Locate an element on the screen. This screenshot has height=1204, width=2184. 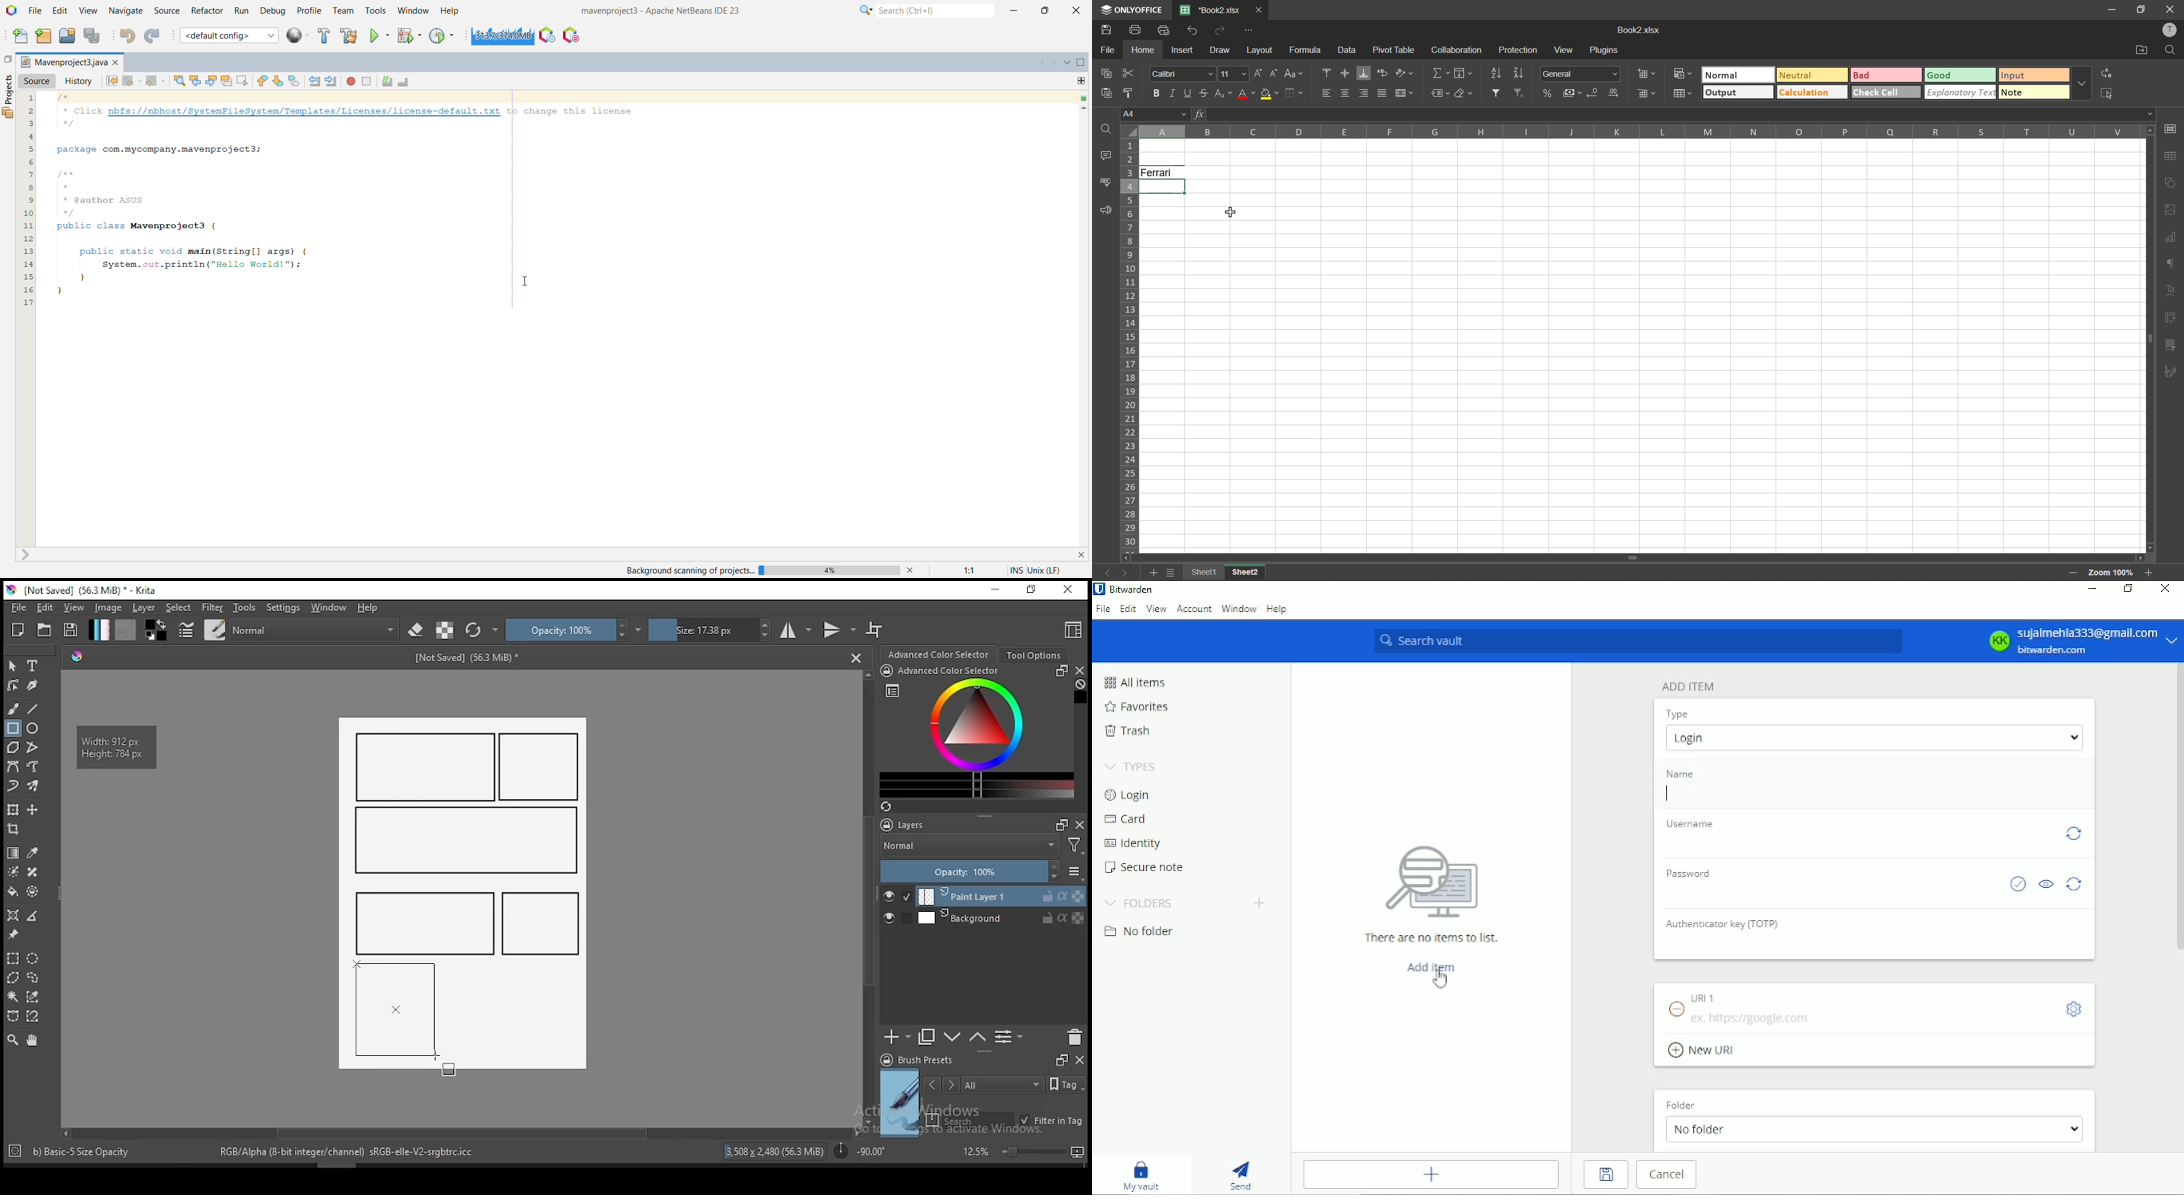
file is located at coordinates (1106, 51).